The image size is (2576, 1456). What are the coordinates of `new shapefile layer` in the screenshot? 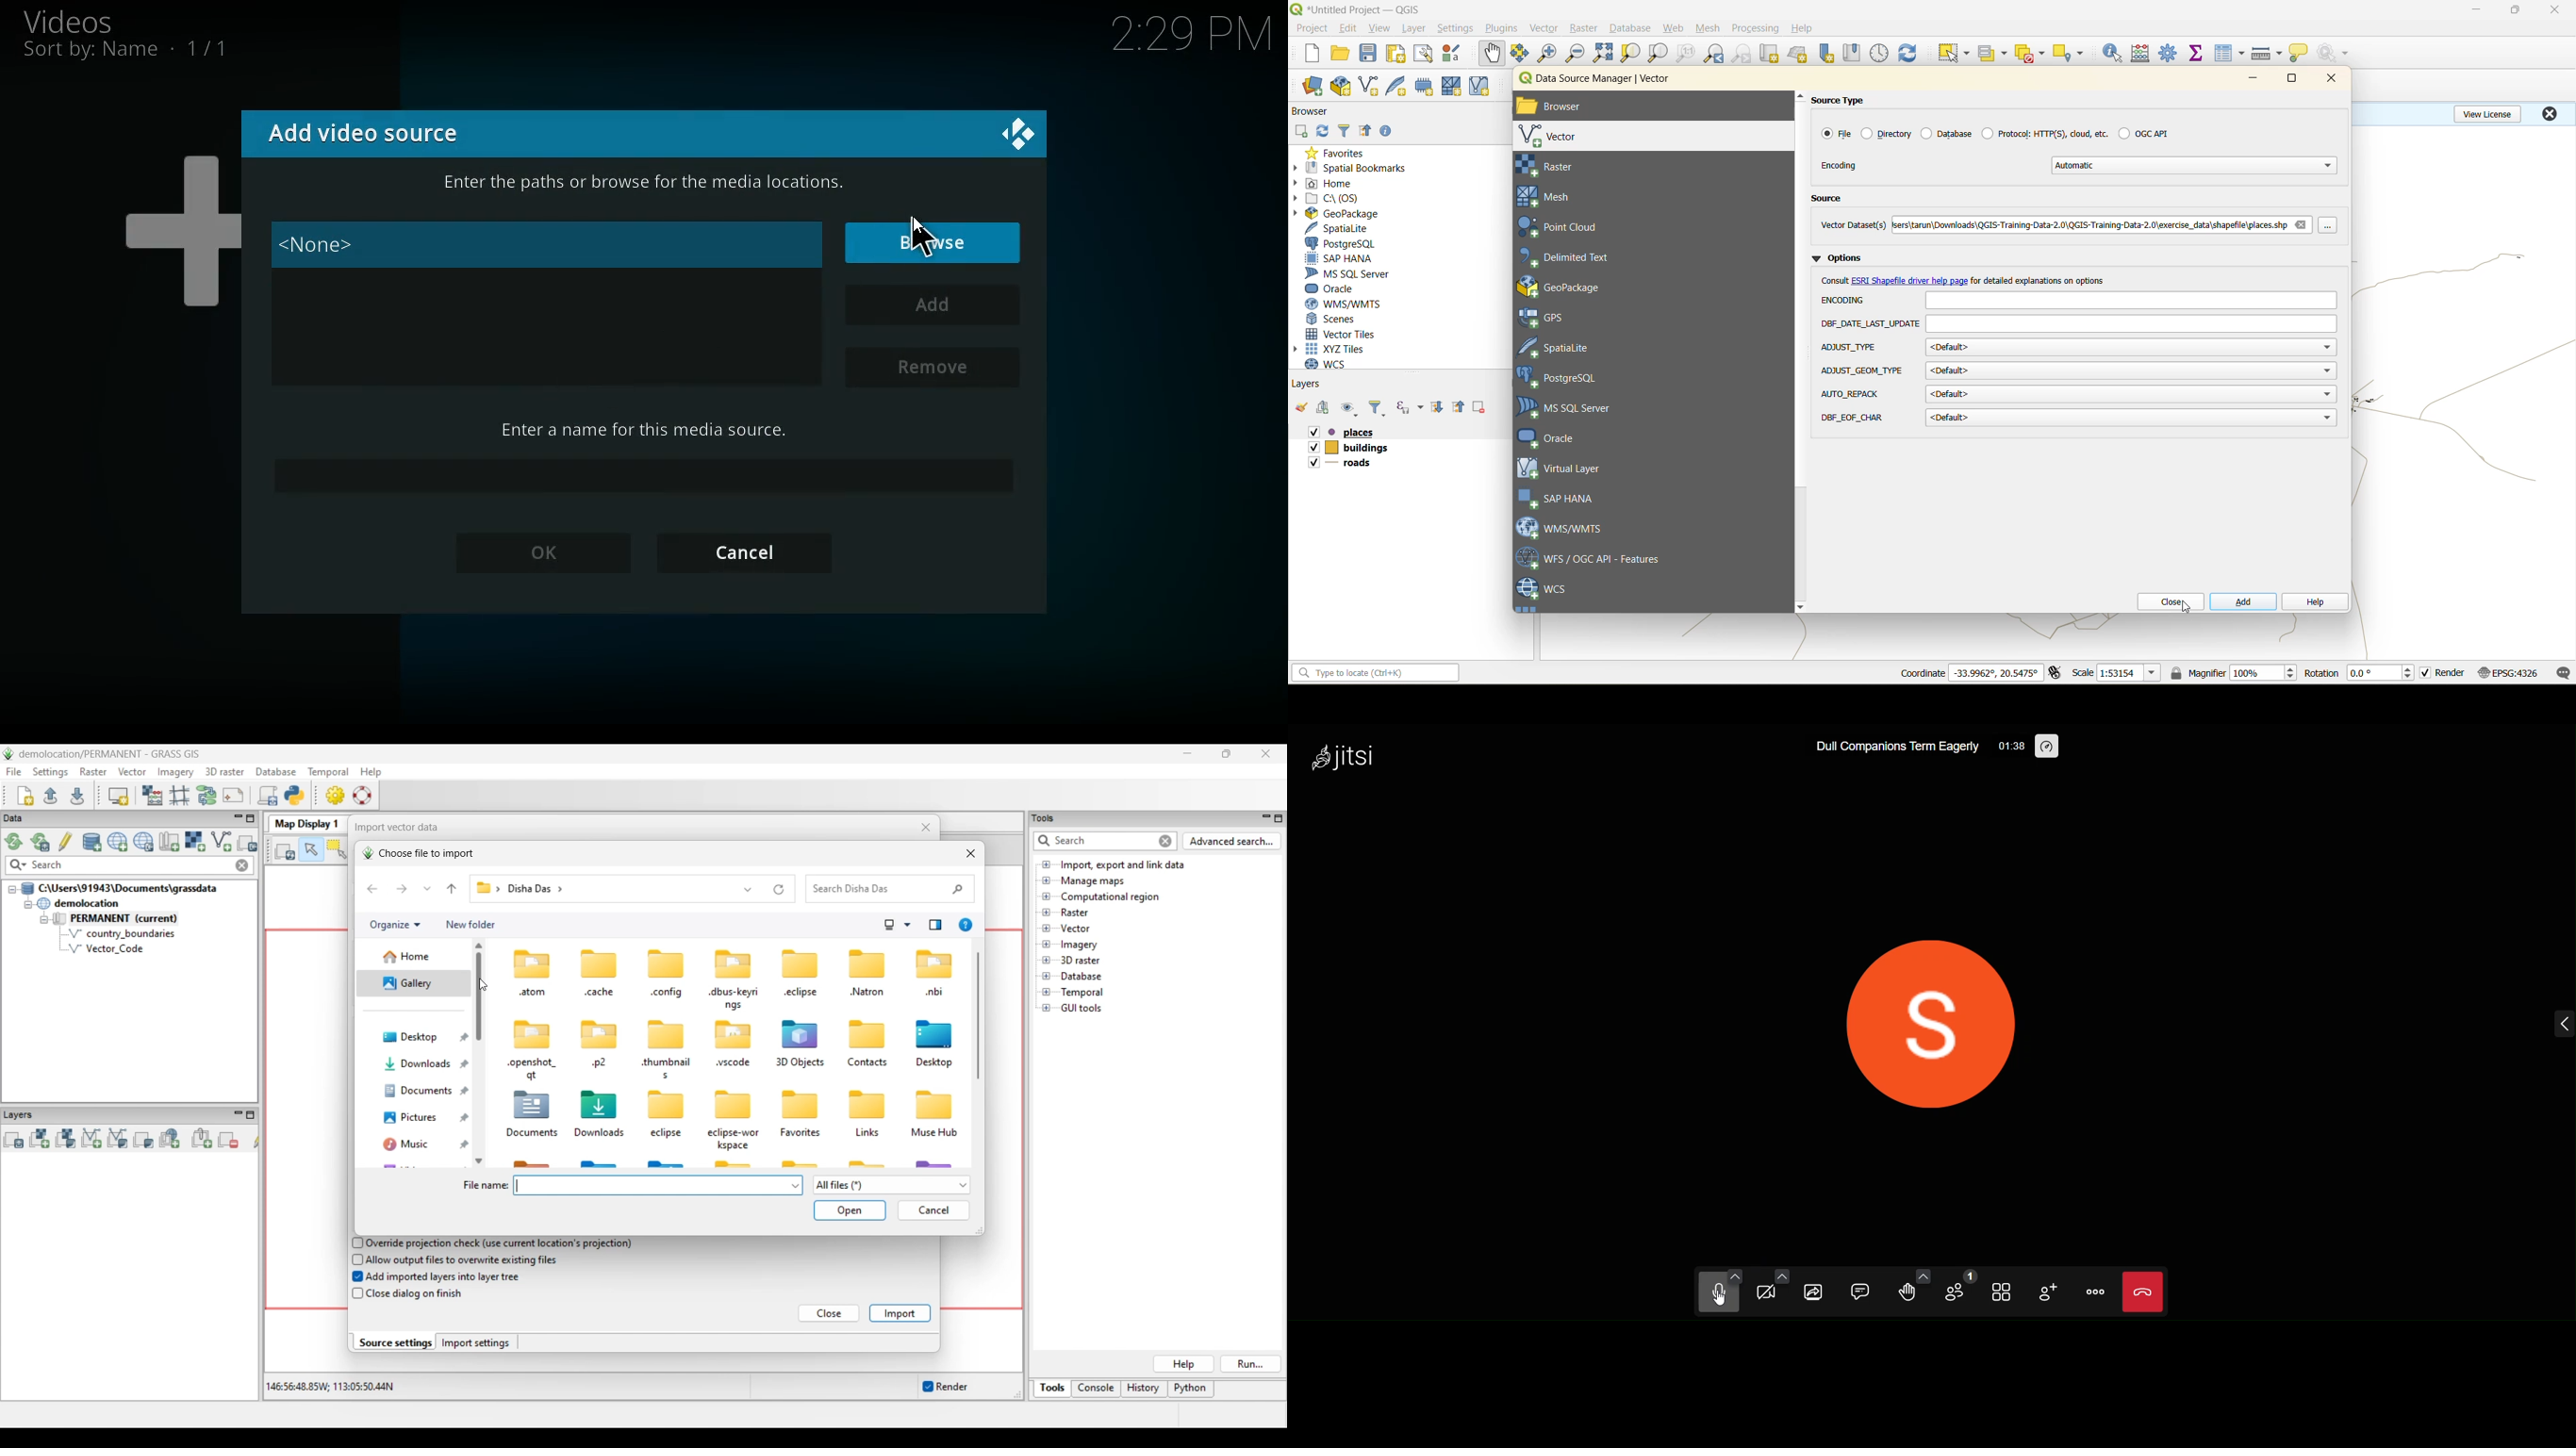 It's located at (1369, 87).